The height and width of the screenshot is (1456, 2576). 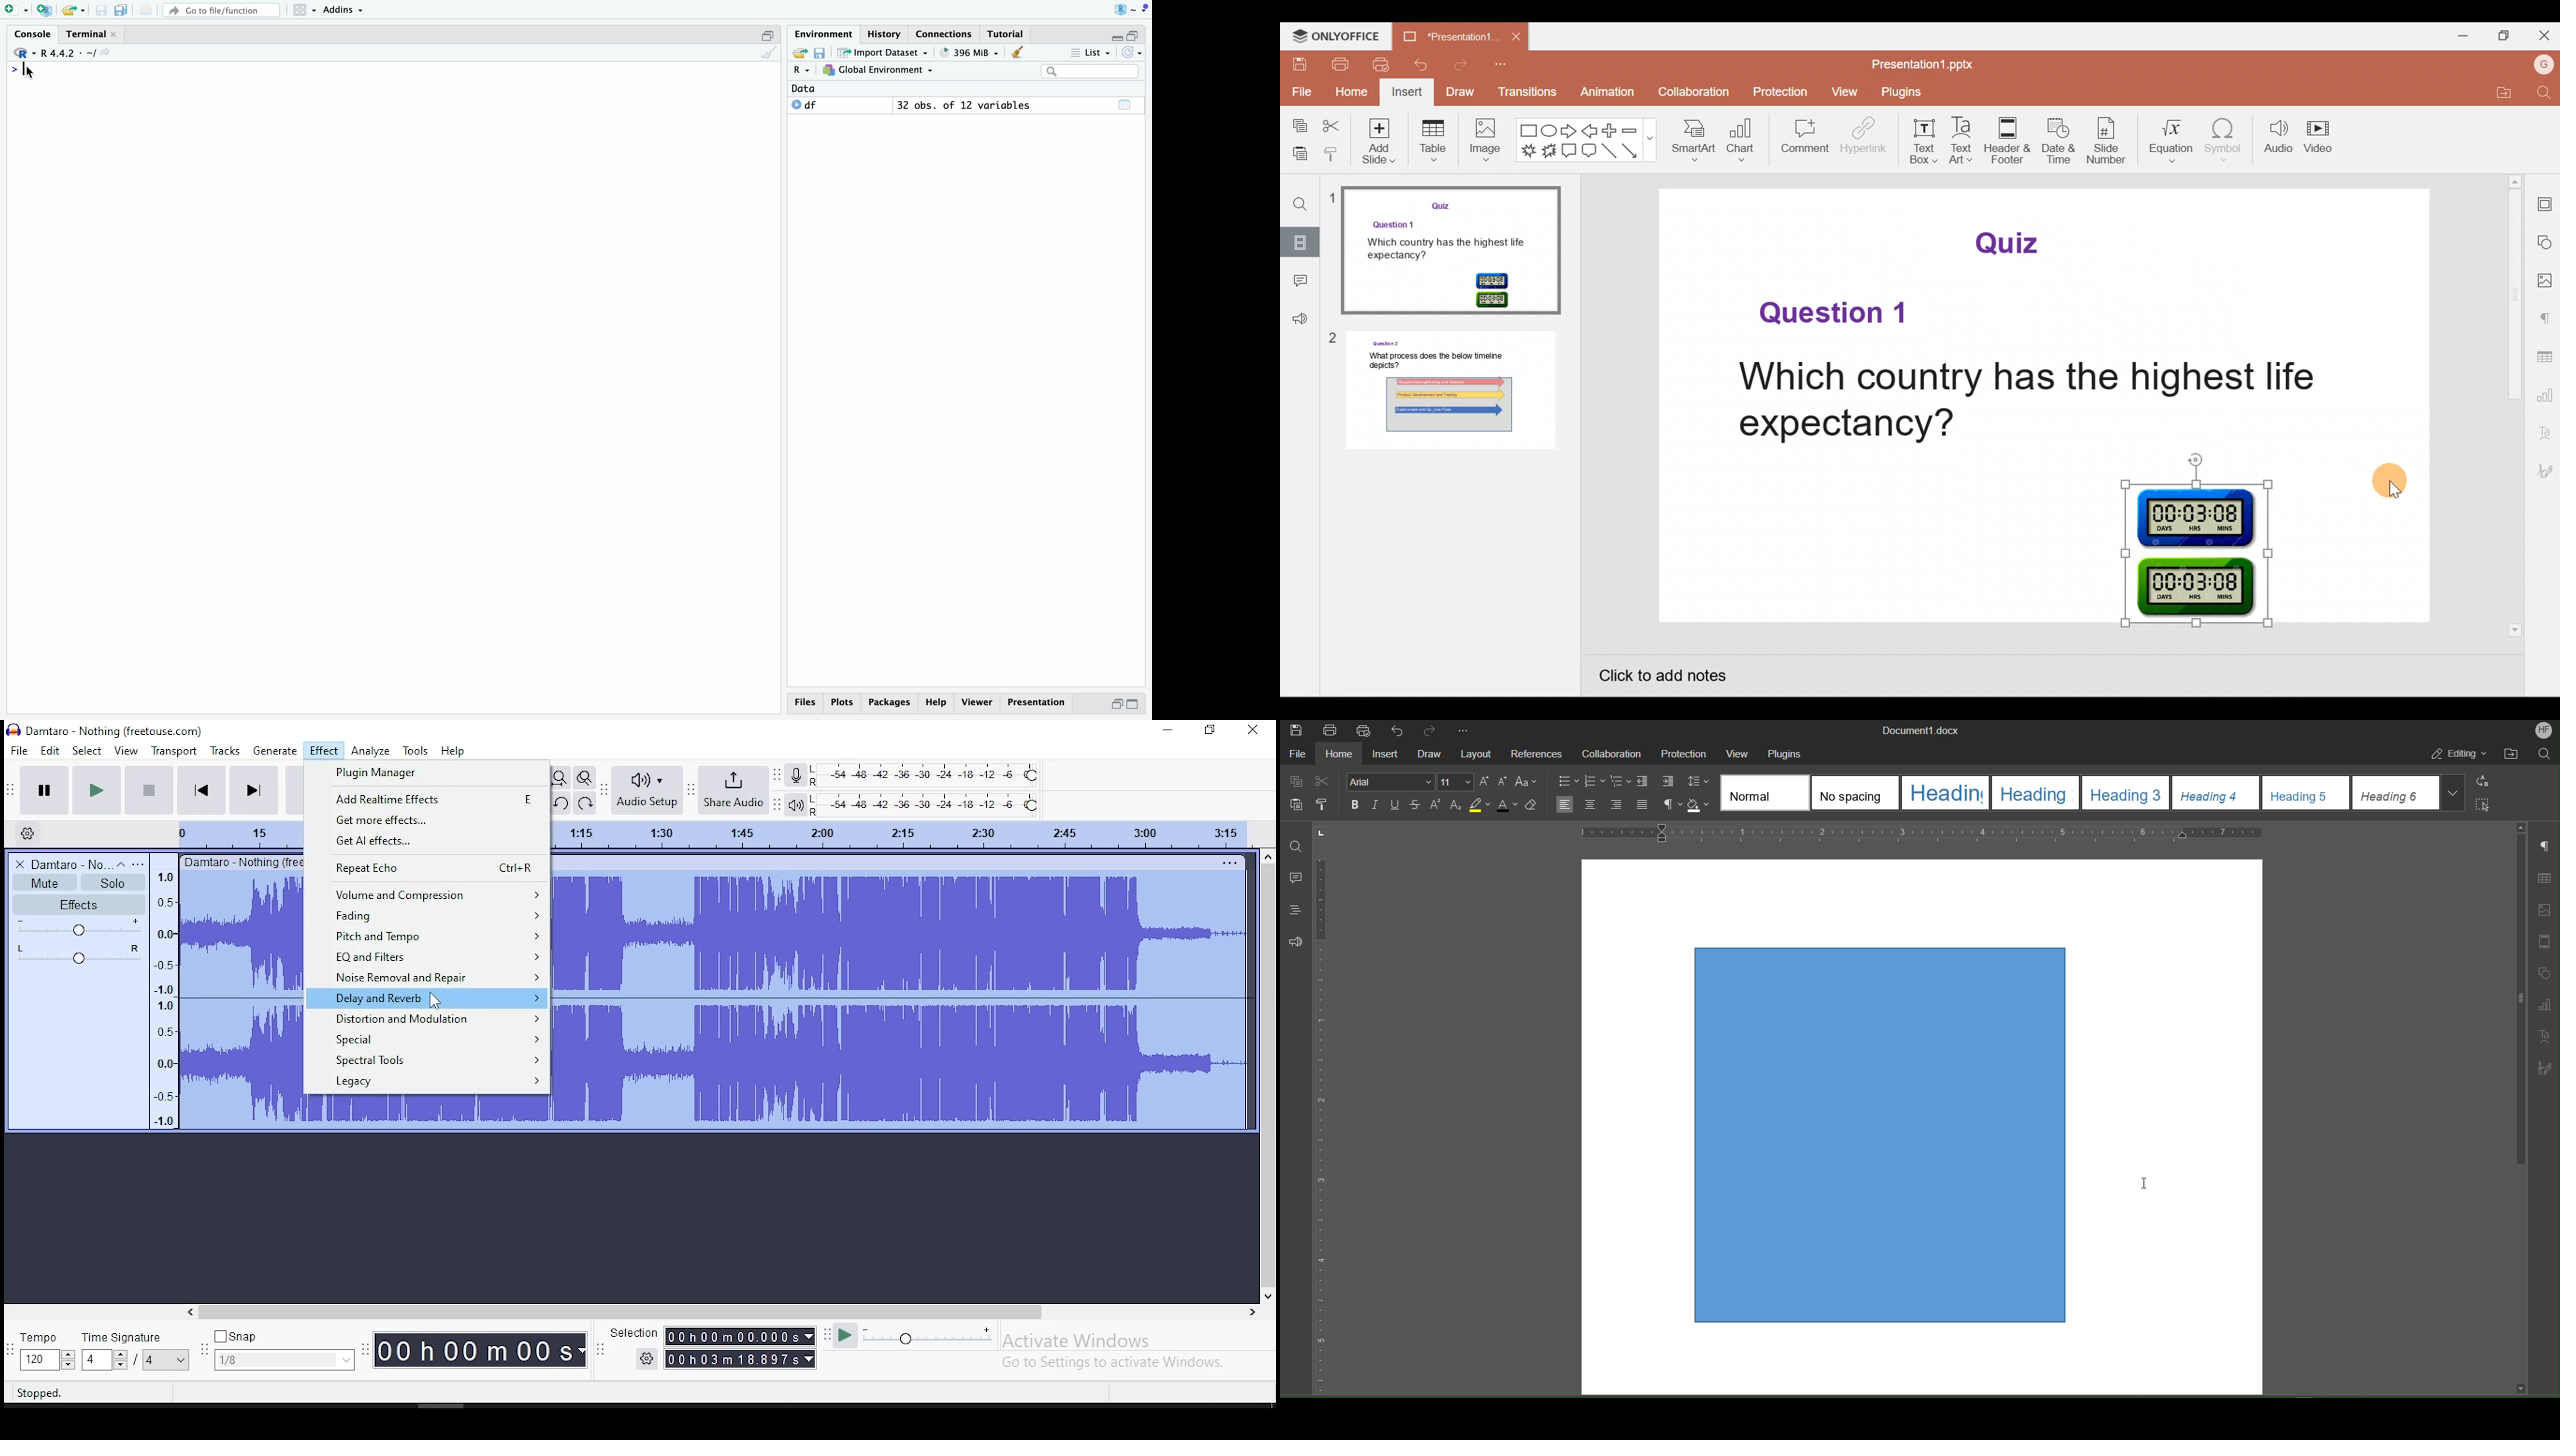 I want to click on ONLYOFFICE, so click(x=1343, y=37).